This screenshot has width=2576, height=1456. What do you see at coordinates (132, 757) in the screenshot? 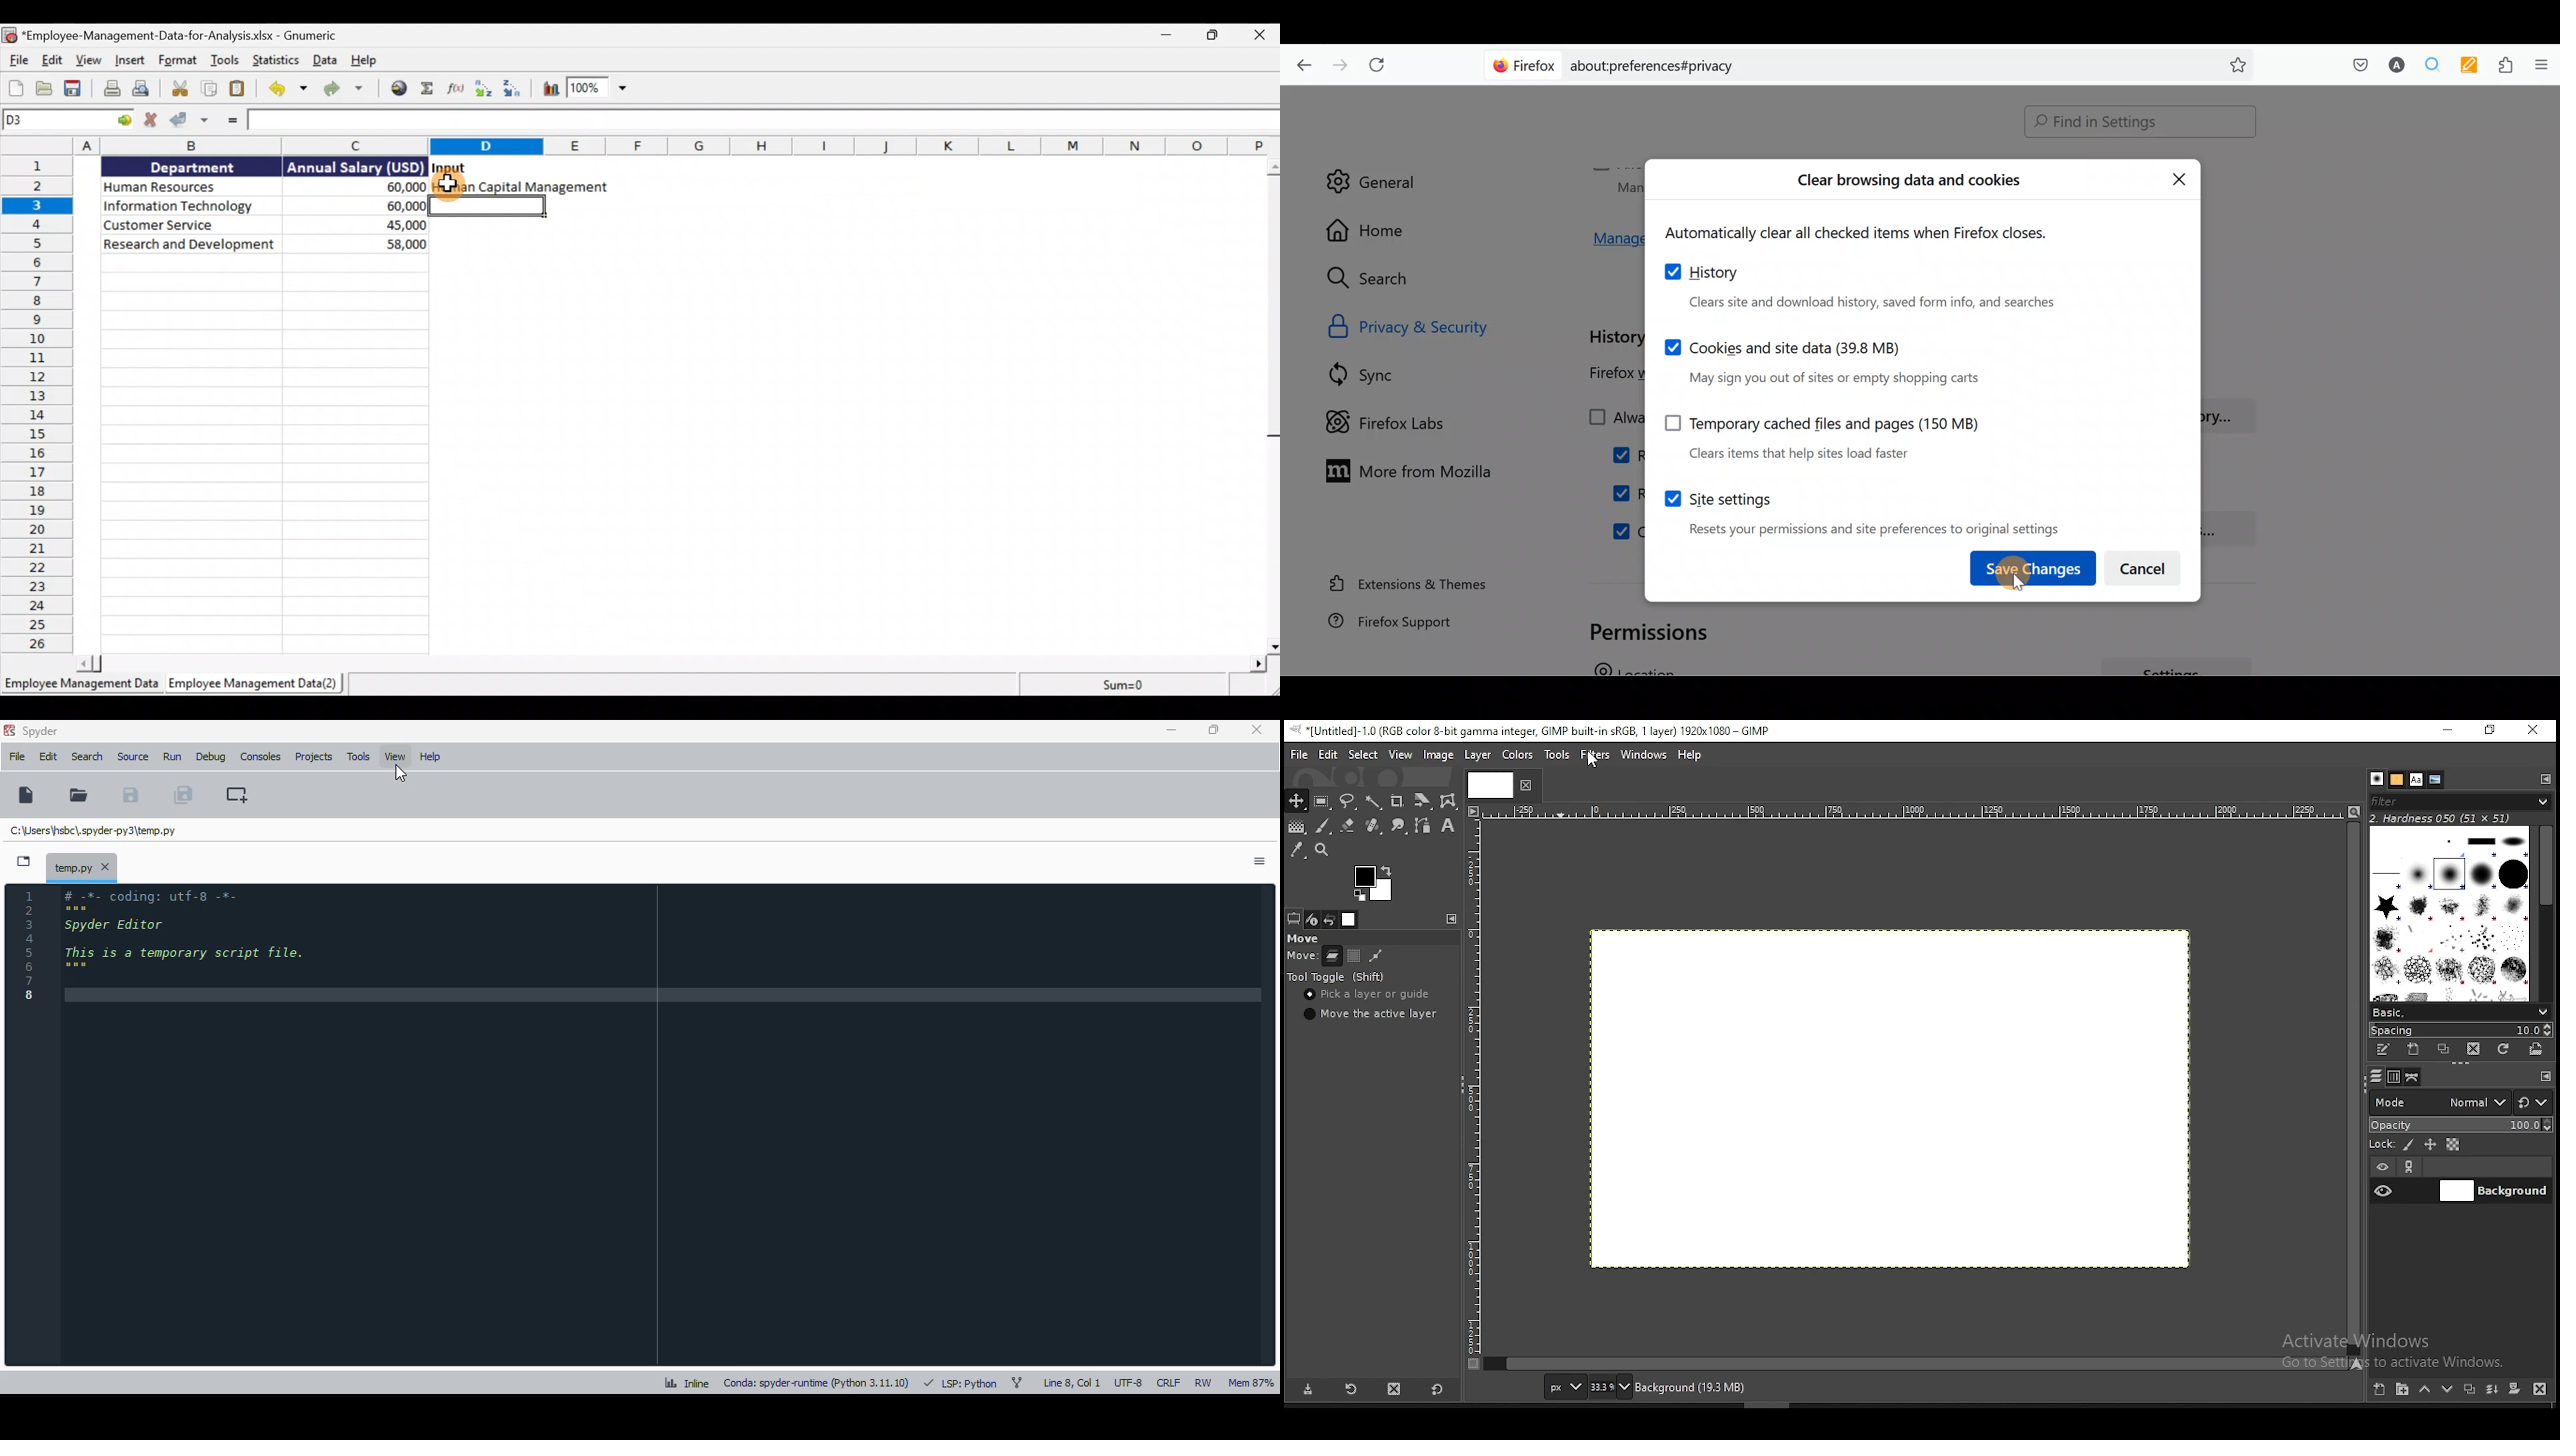
I see `source` at bounding box center [132, 757].